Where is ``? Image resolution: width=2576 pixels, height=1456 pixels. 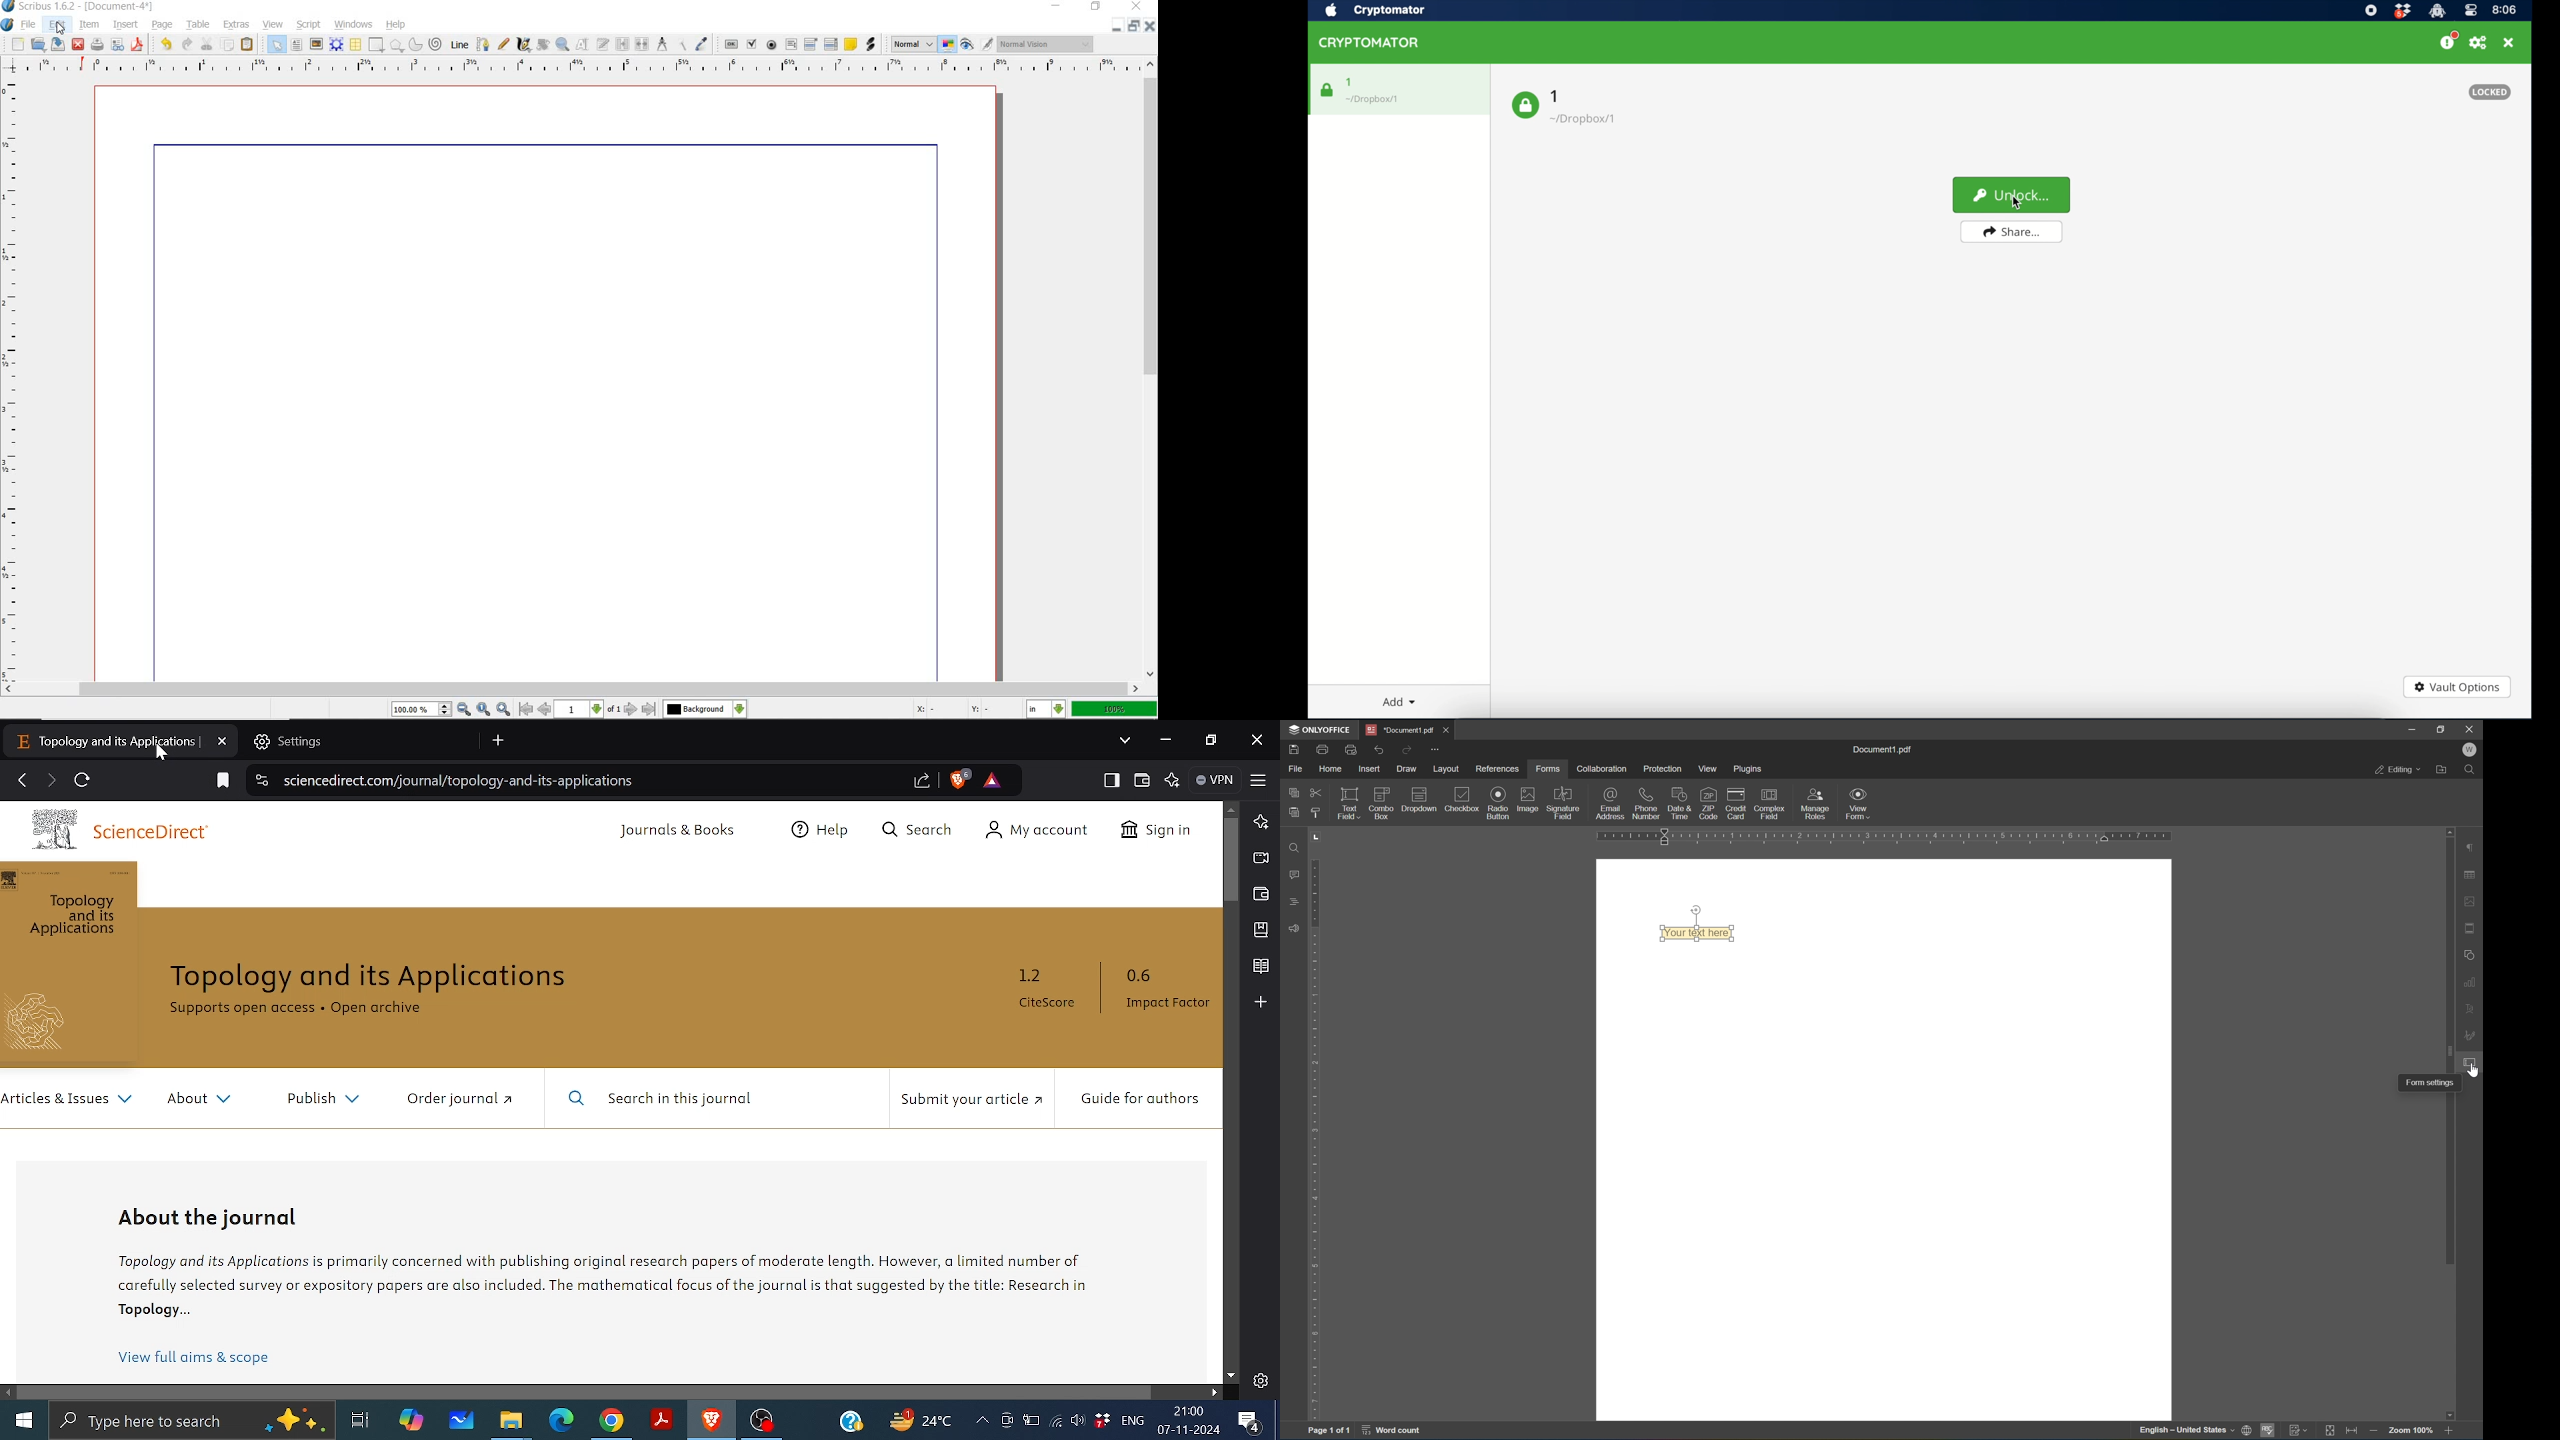
 is located at coordinates (1260, 856).